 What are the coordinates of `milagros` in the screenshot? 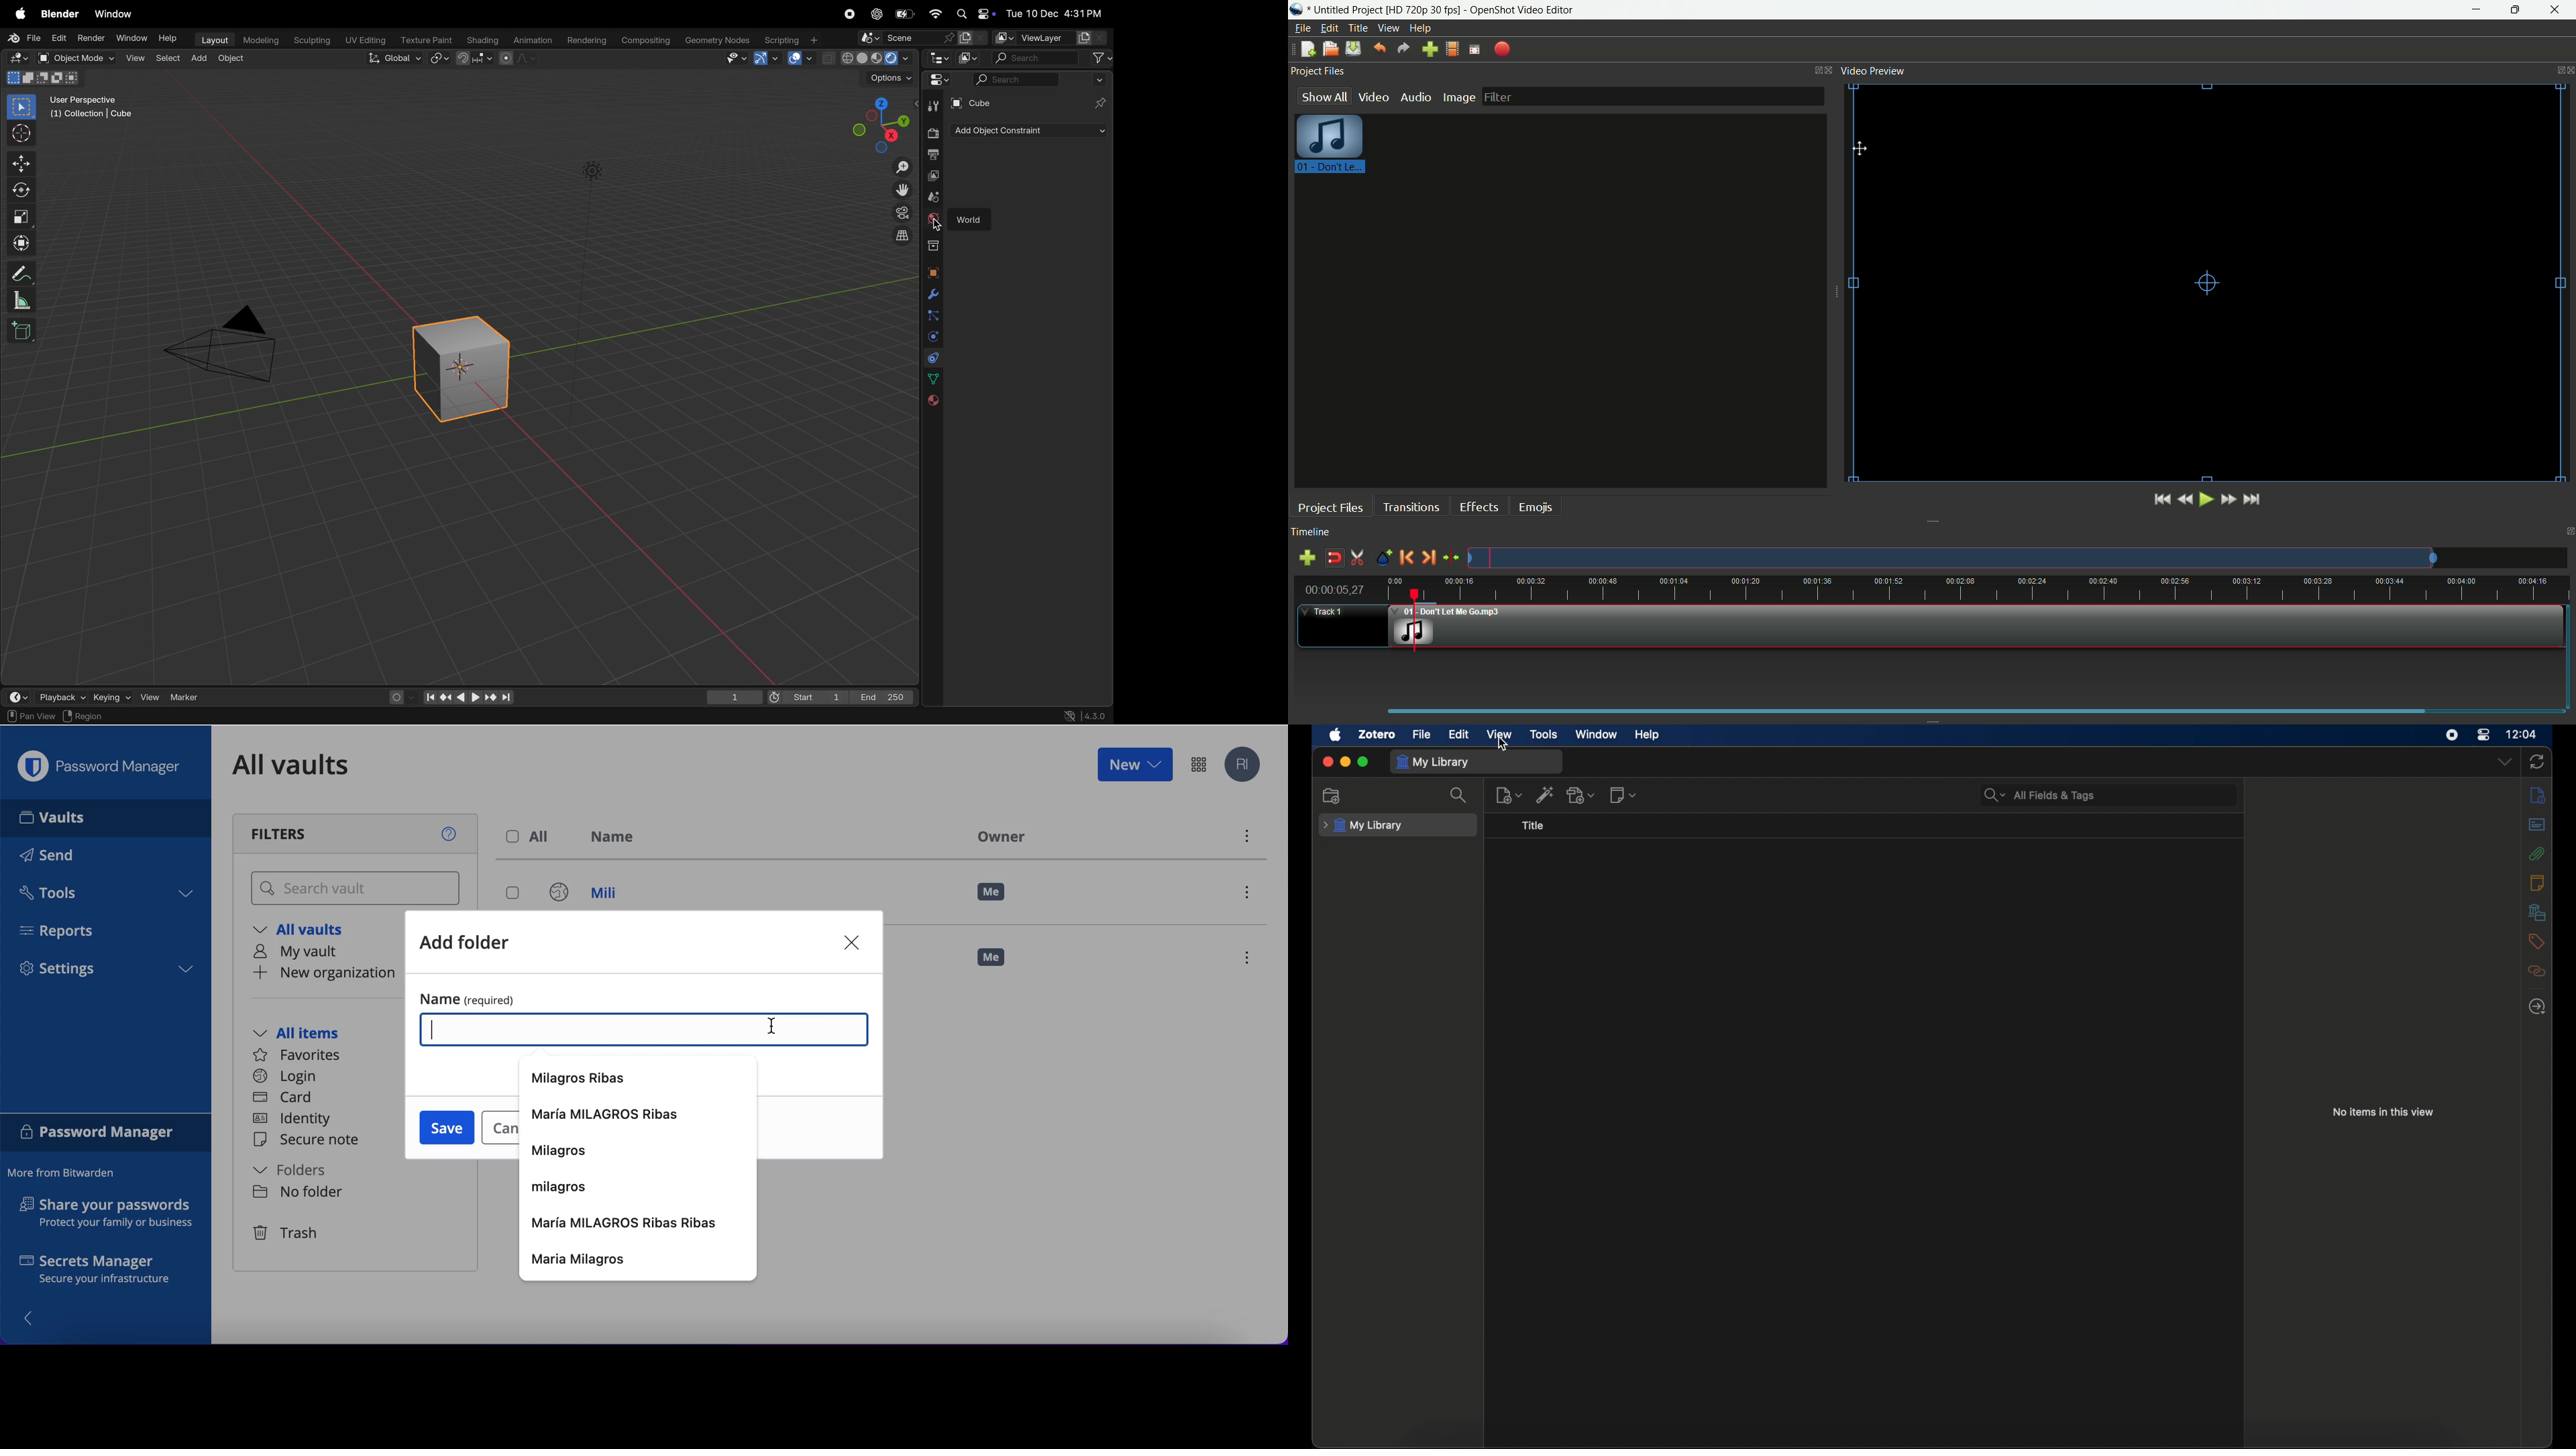 It's located at (562, 1152).